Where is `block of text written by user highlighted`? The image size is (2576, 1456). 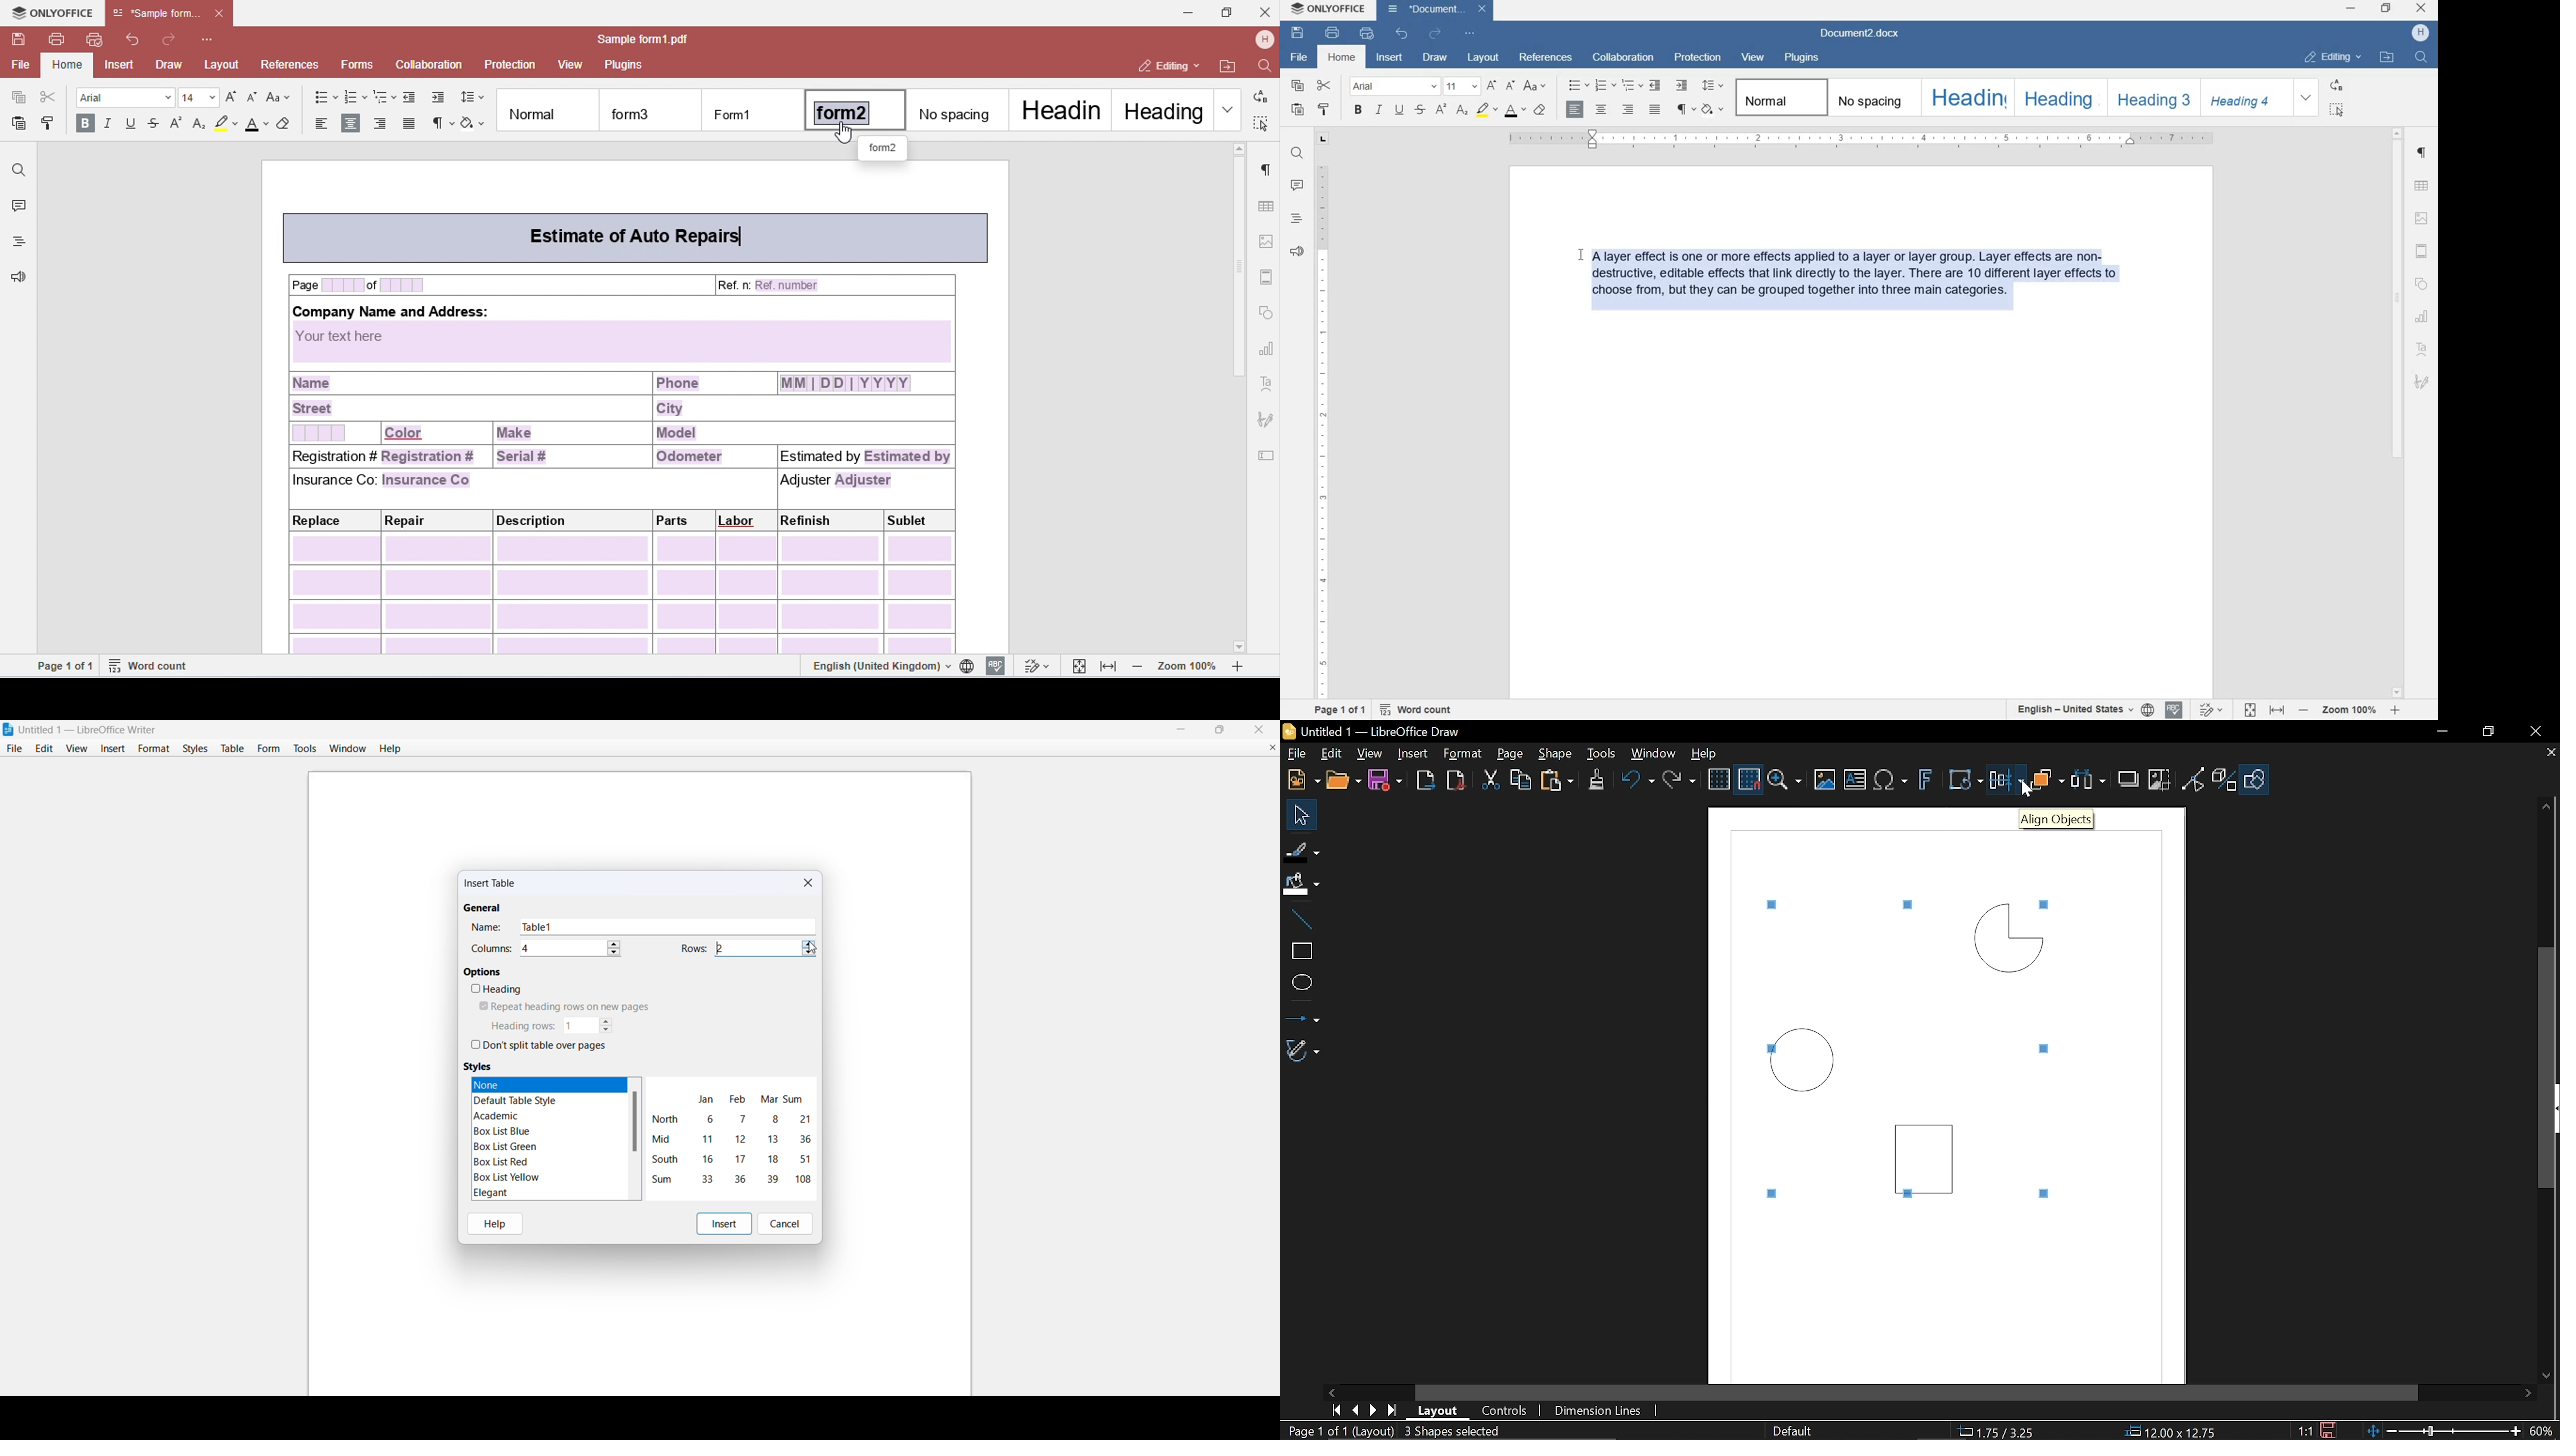 block of text written by user highlighted is located at coordinates (1857, 277).